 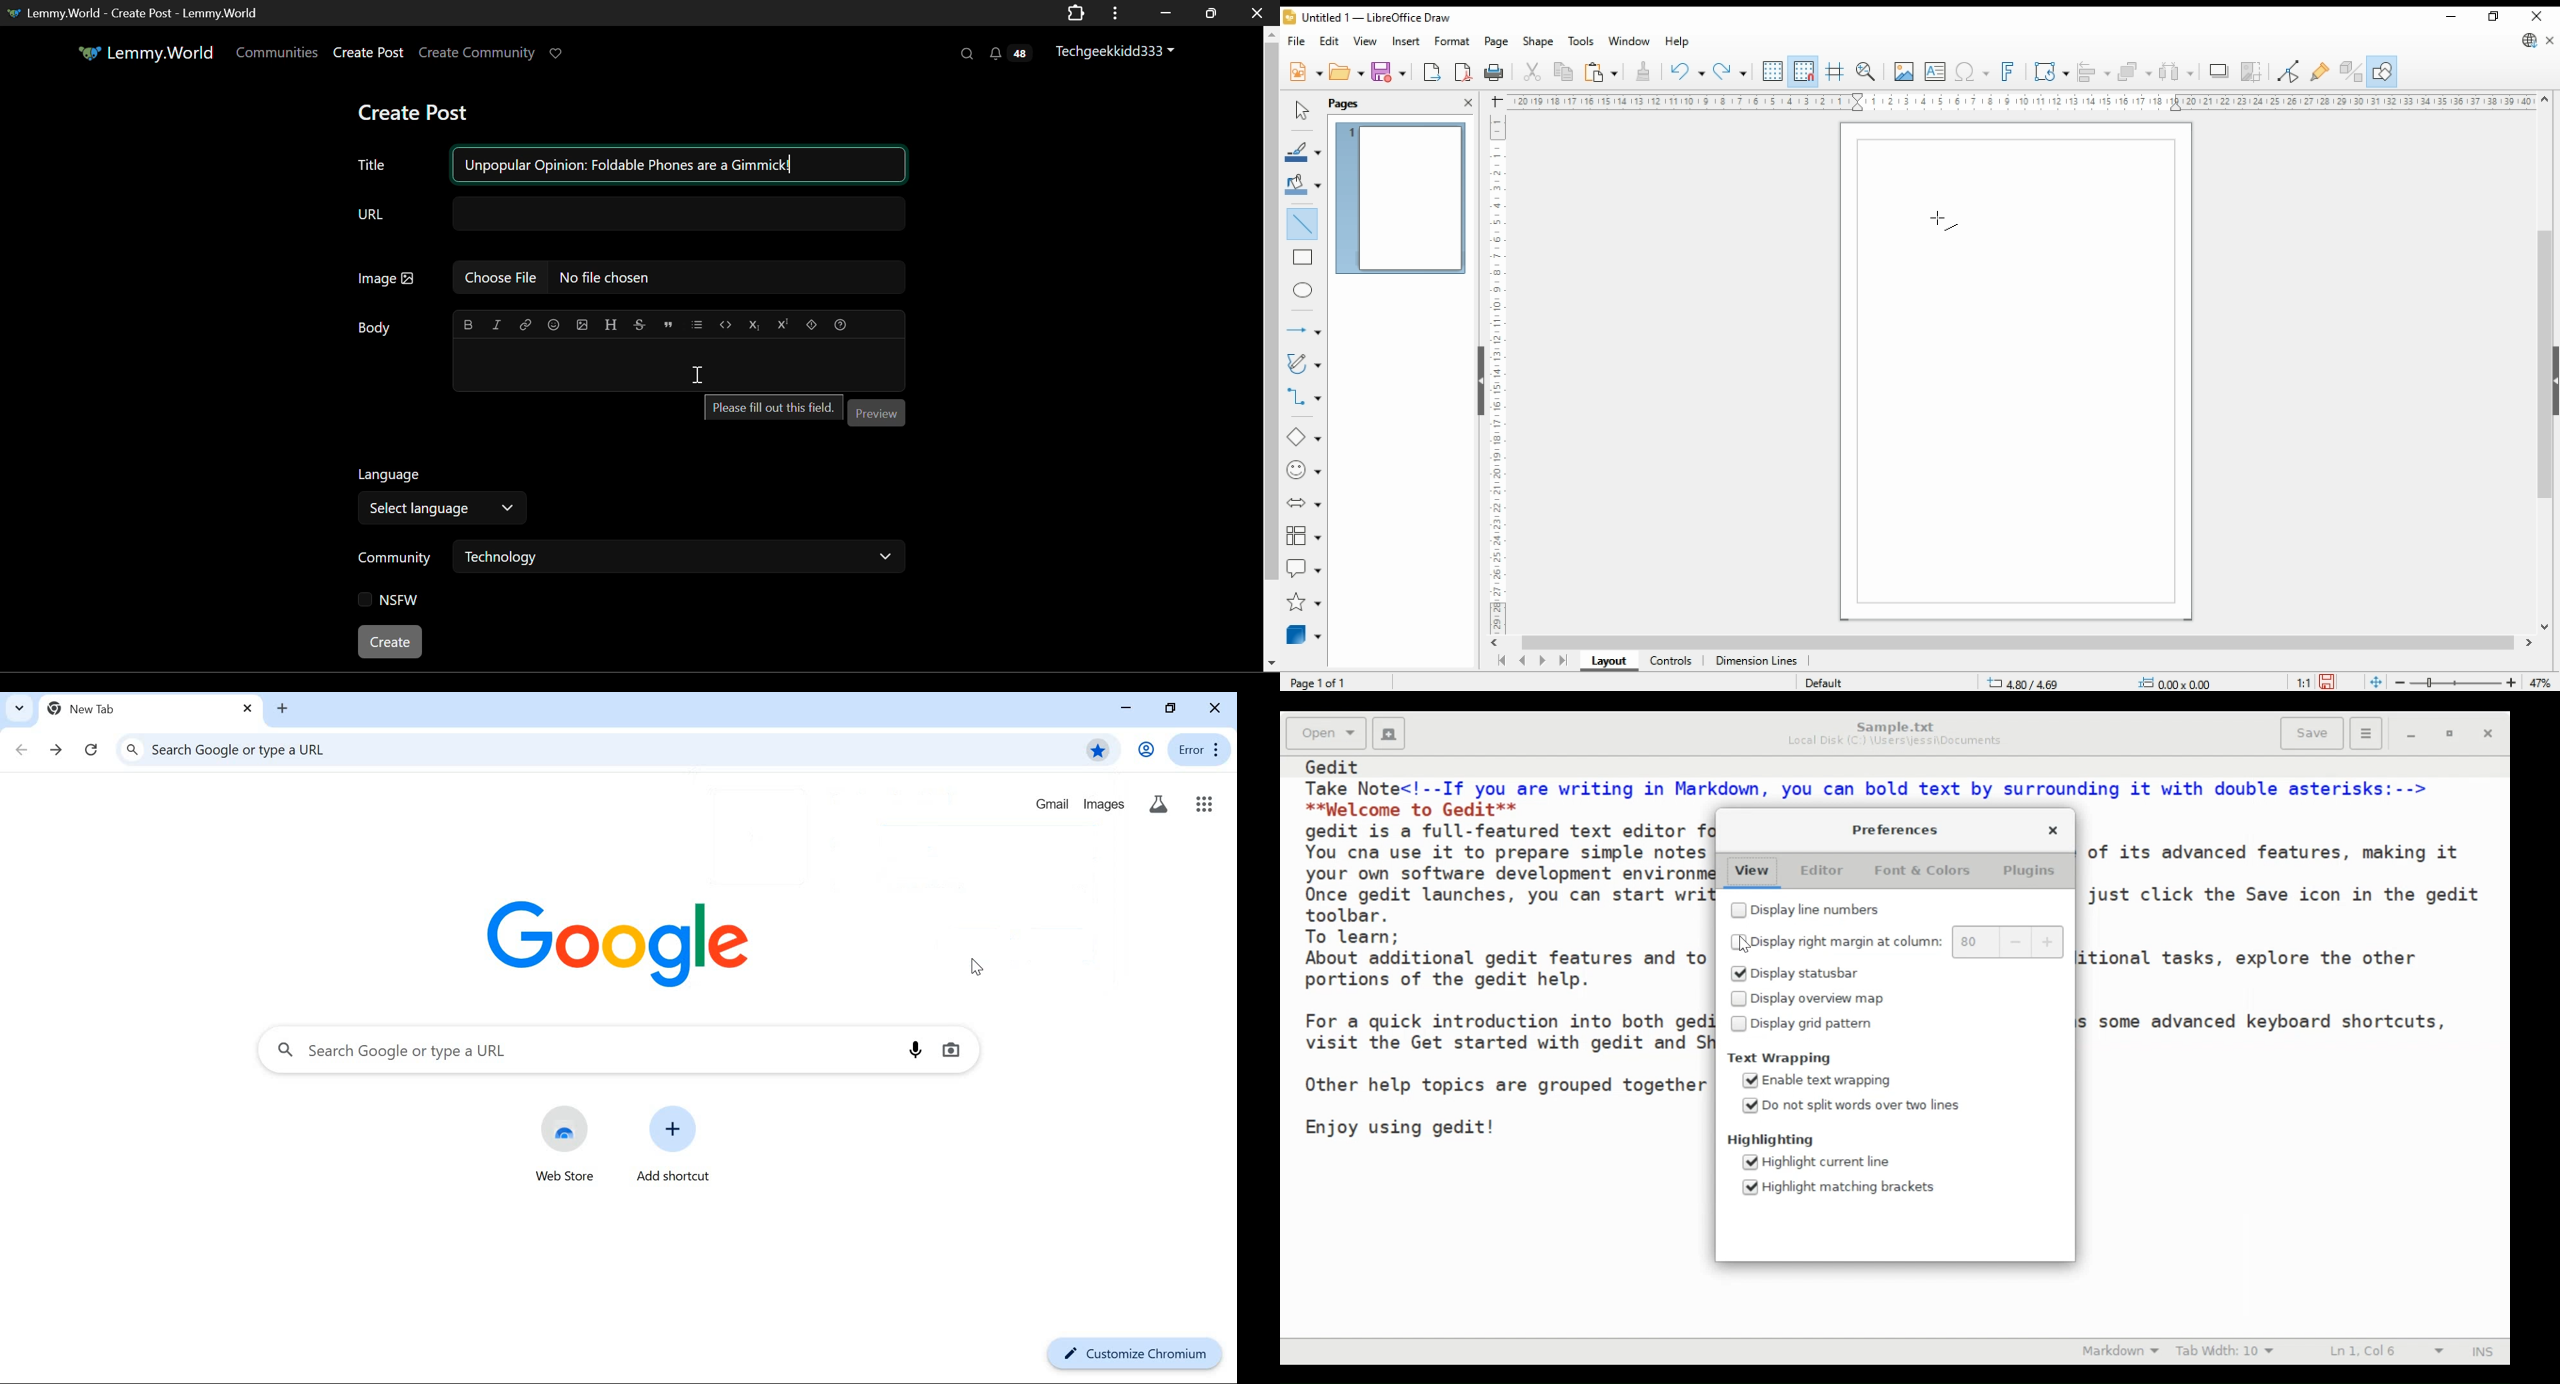 I want to click on minimize, so click(x=1125, y=708).